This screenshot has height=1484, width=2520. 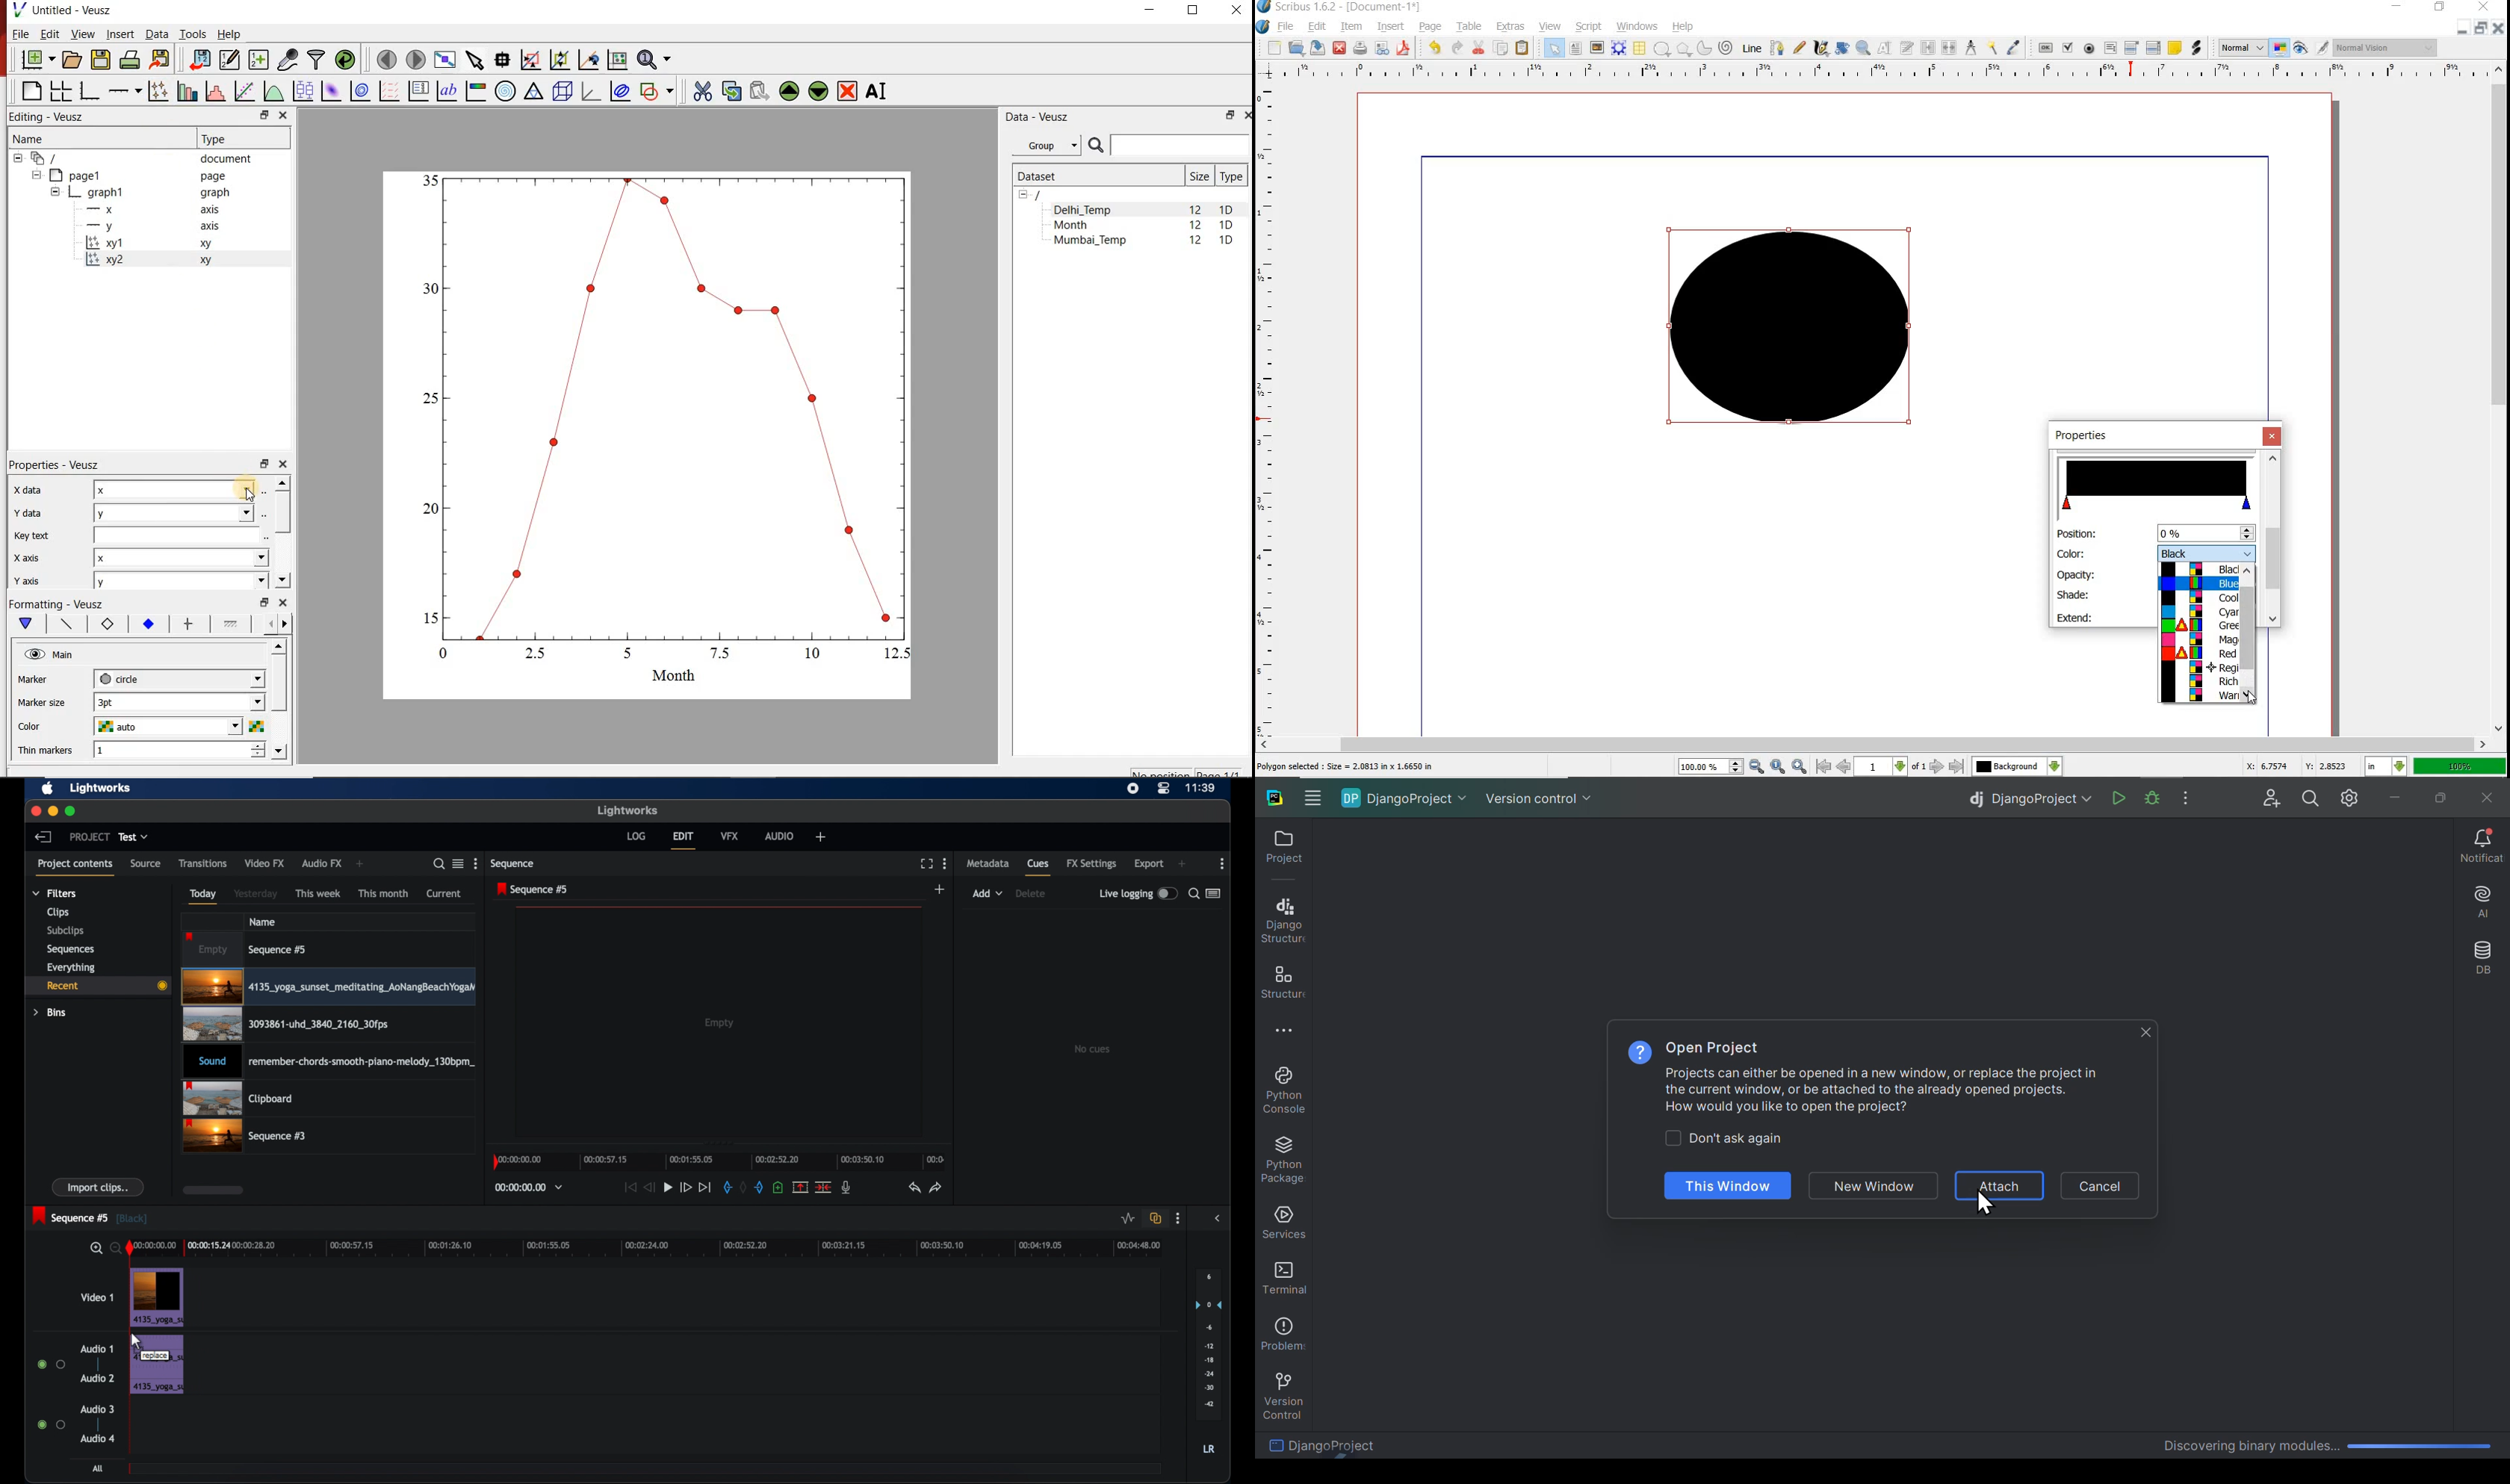 What do you see at coordinates (1346, 767) in the screenshot?
I see `selected` at bounding box center [1346, 767].